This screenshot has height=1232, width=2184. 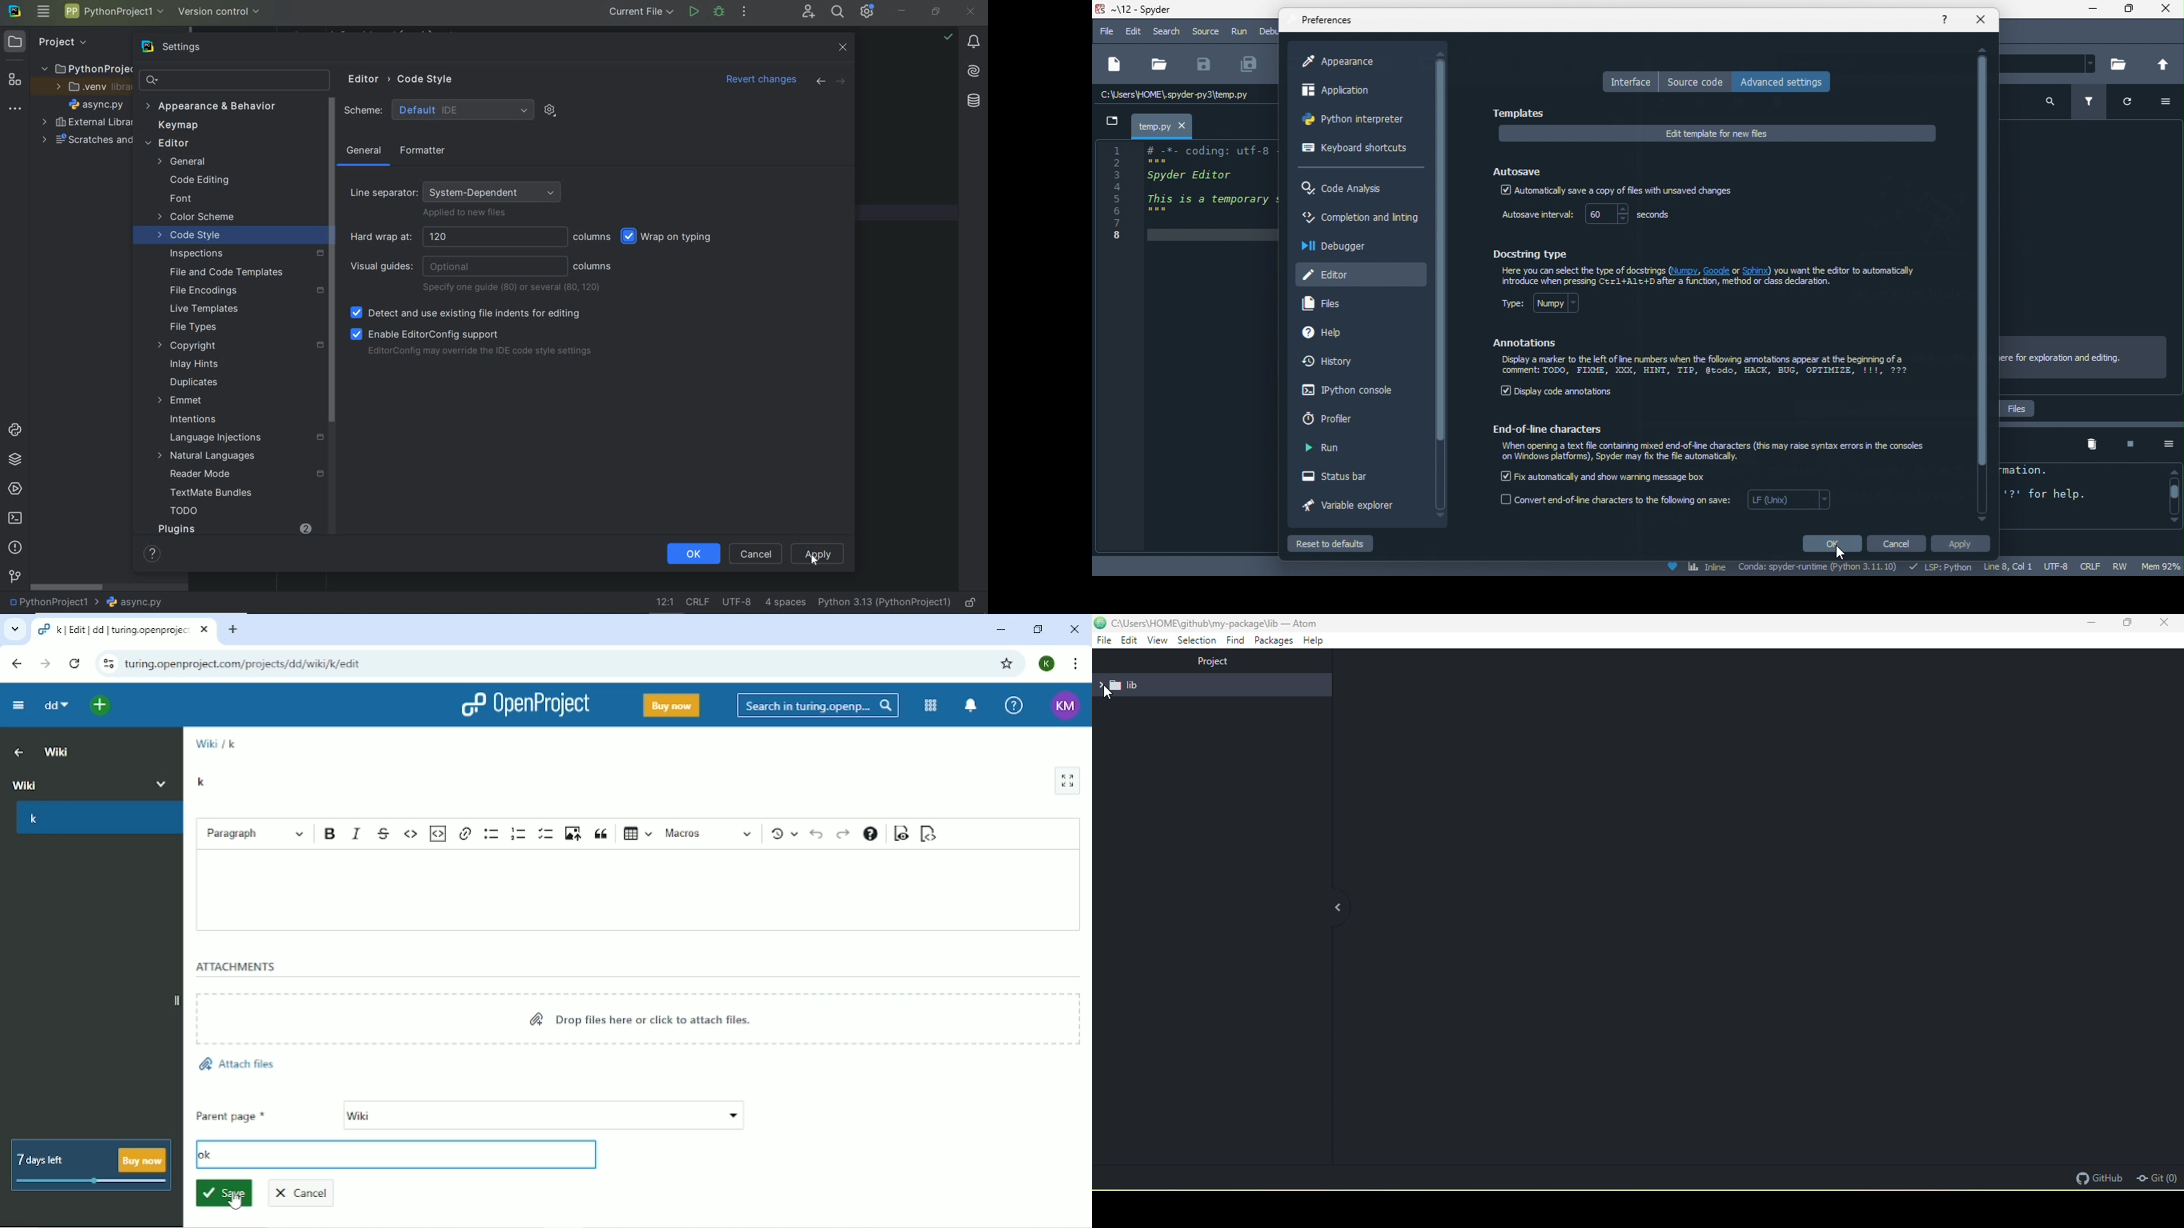 I want to click on convert end of line characters to the following on save, so click(x=1668, y=504).